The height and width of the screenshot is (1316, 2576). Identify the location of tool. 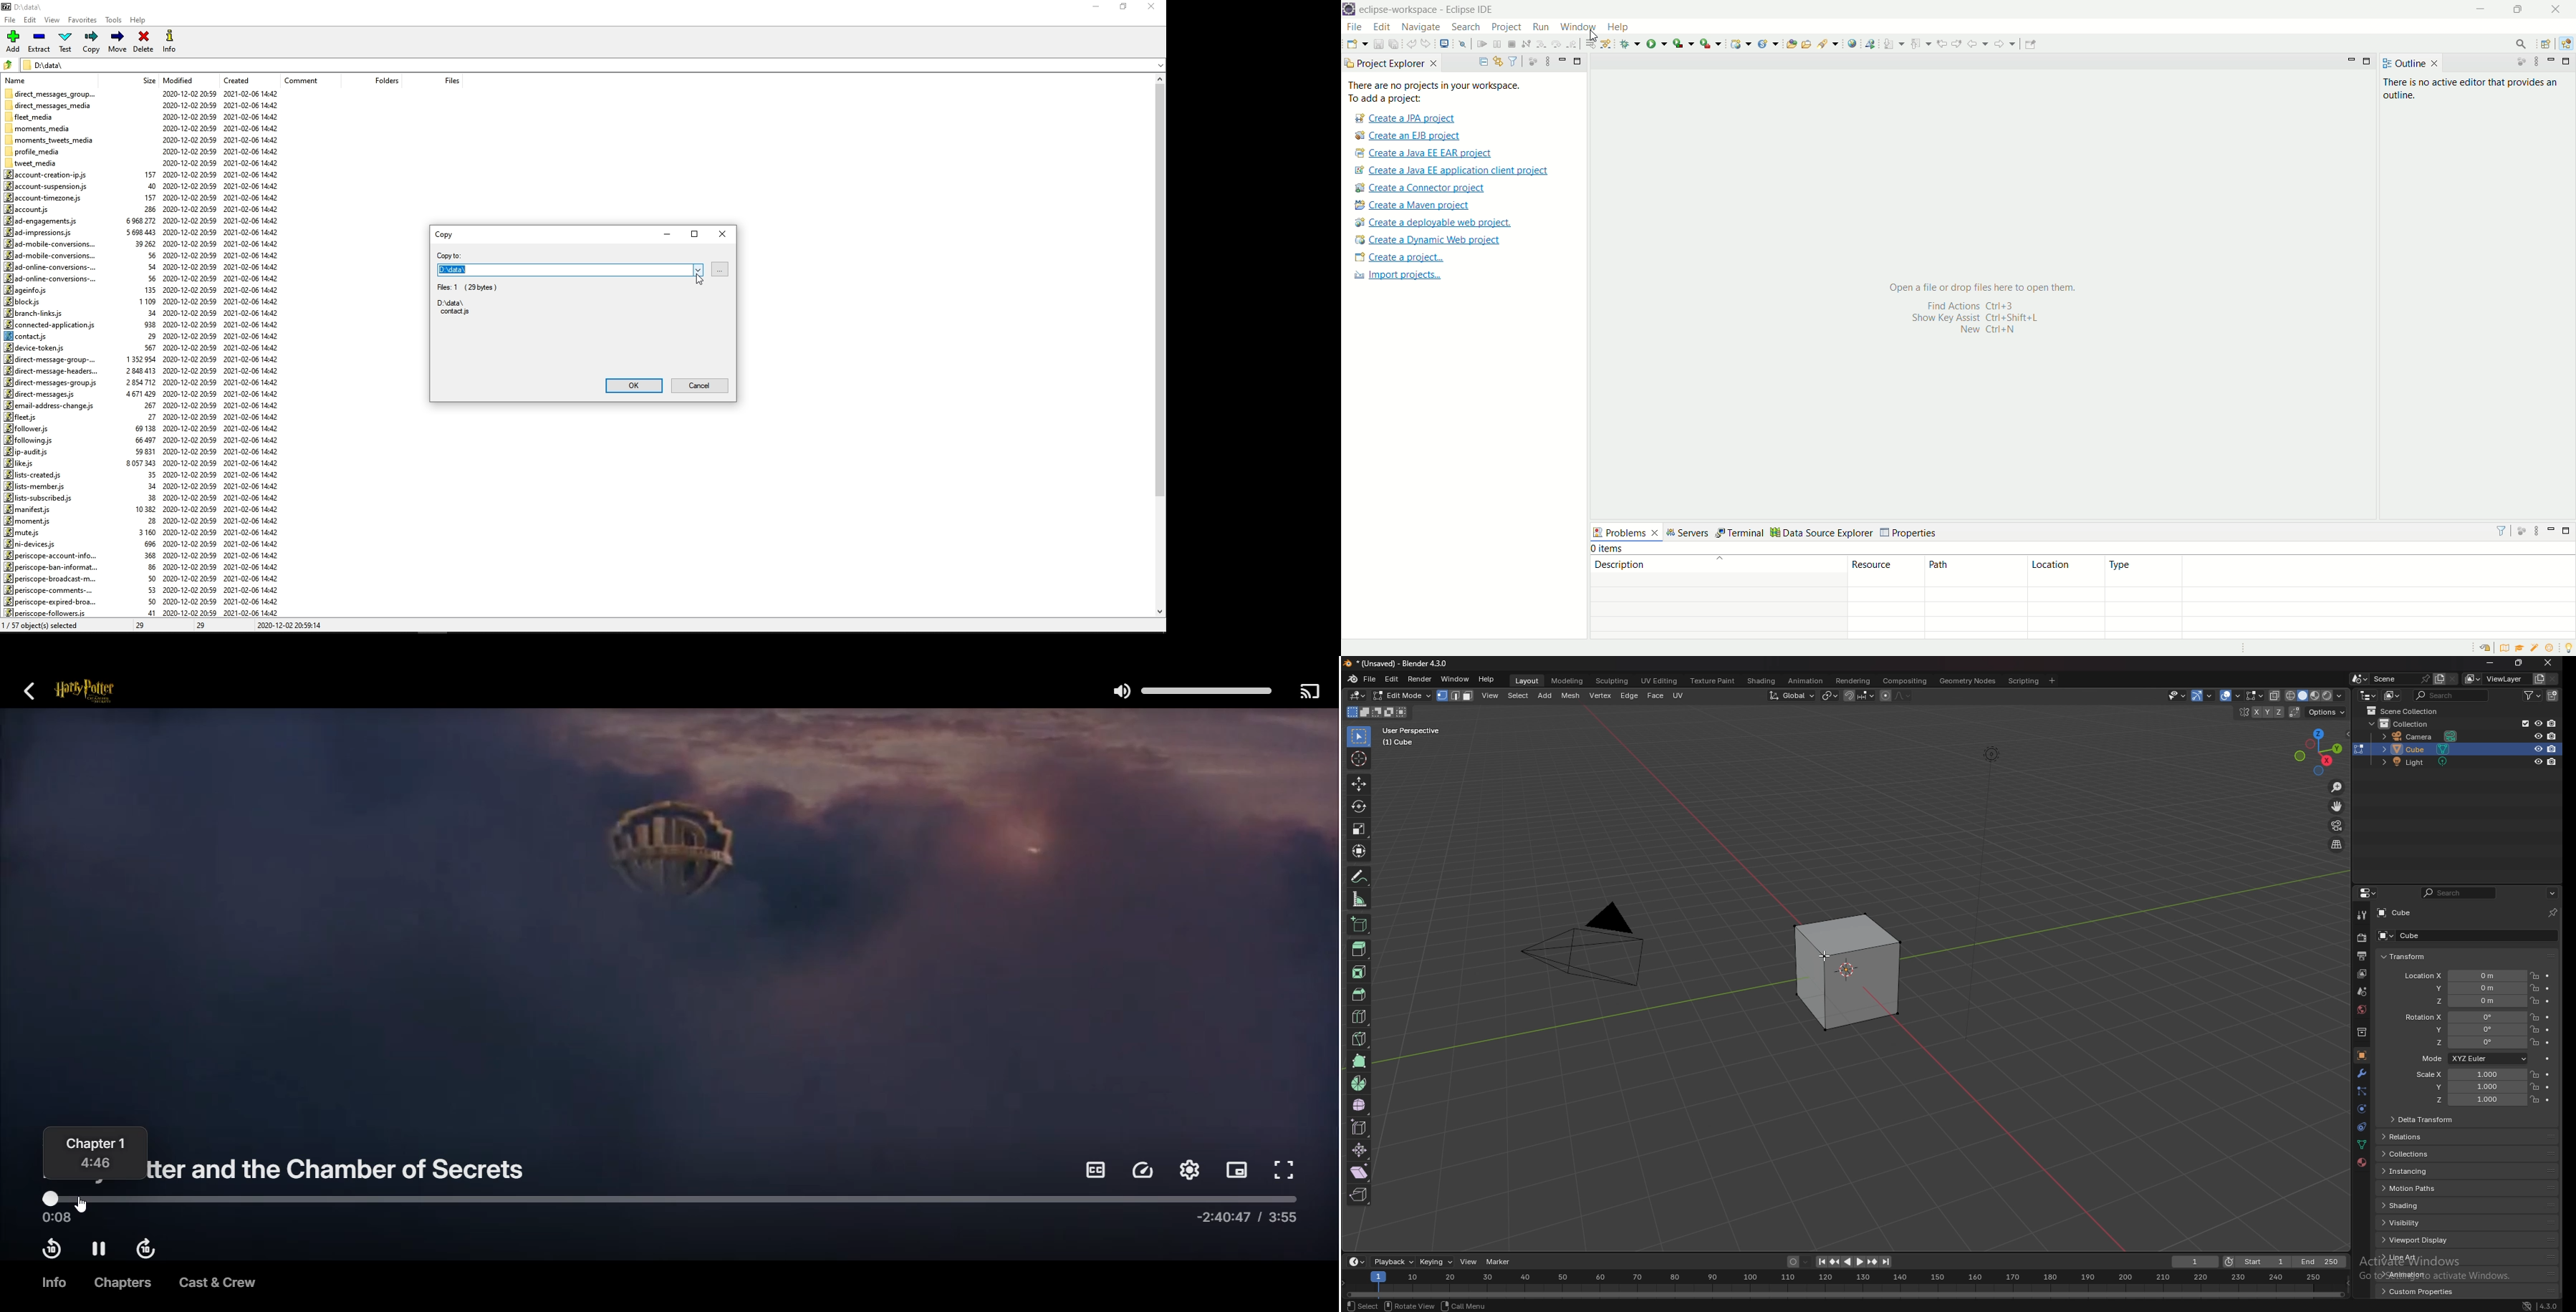
(2363, 916).